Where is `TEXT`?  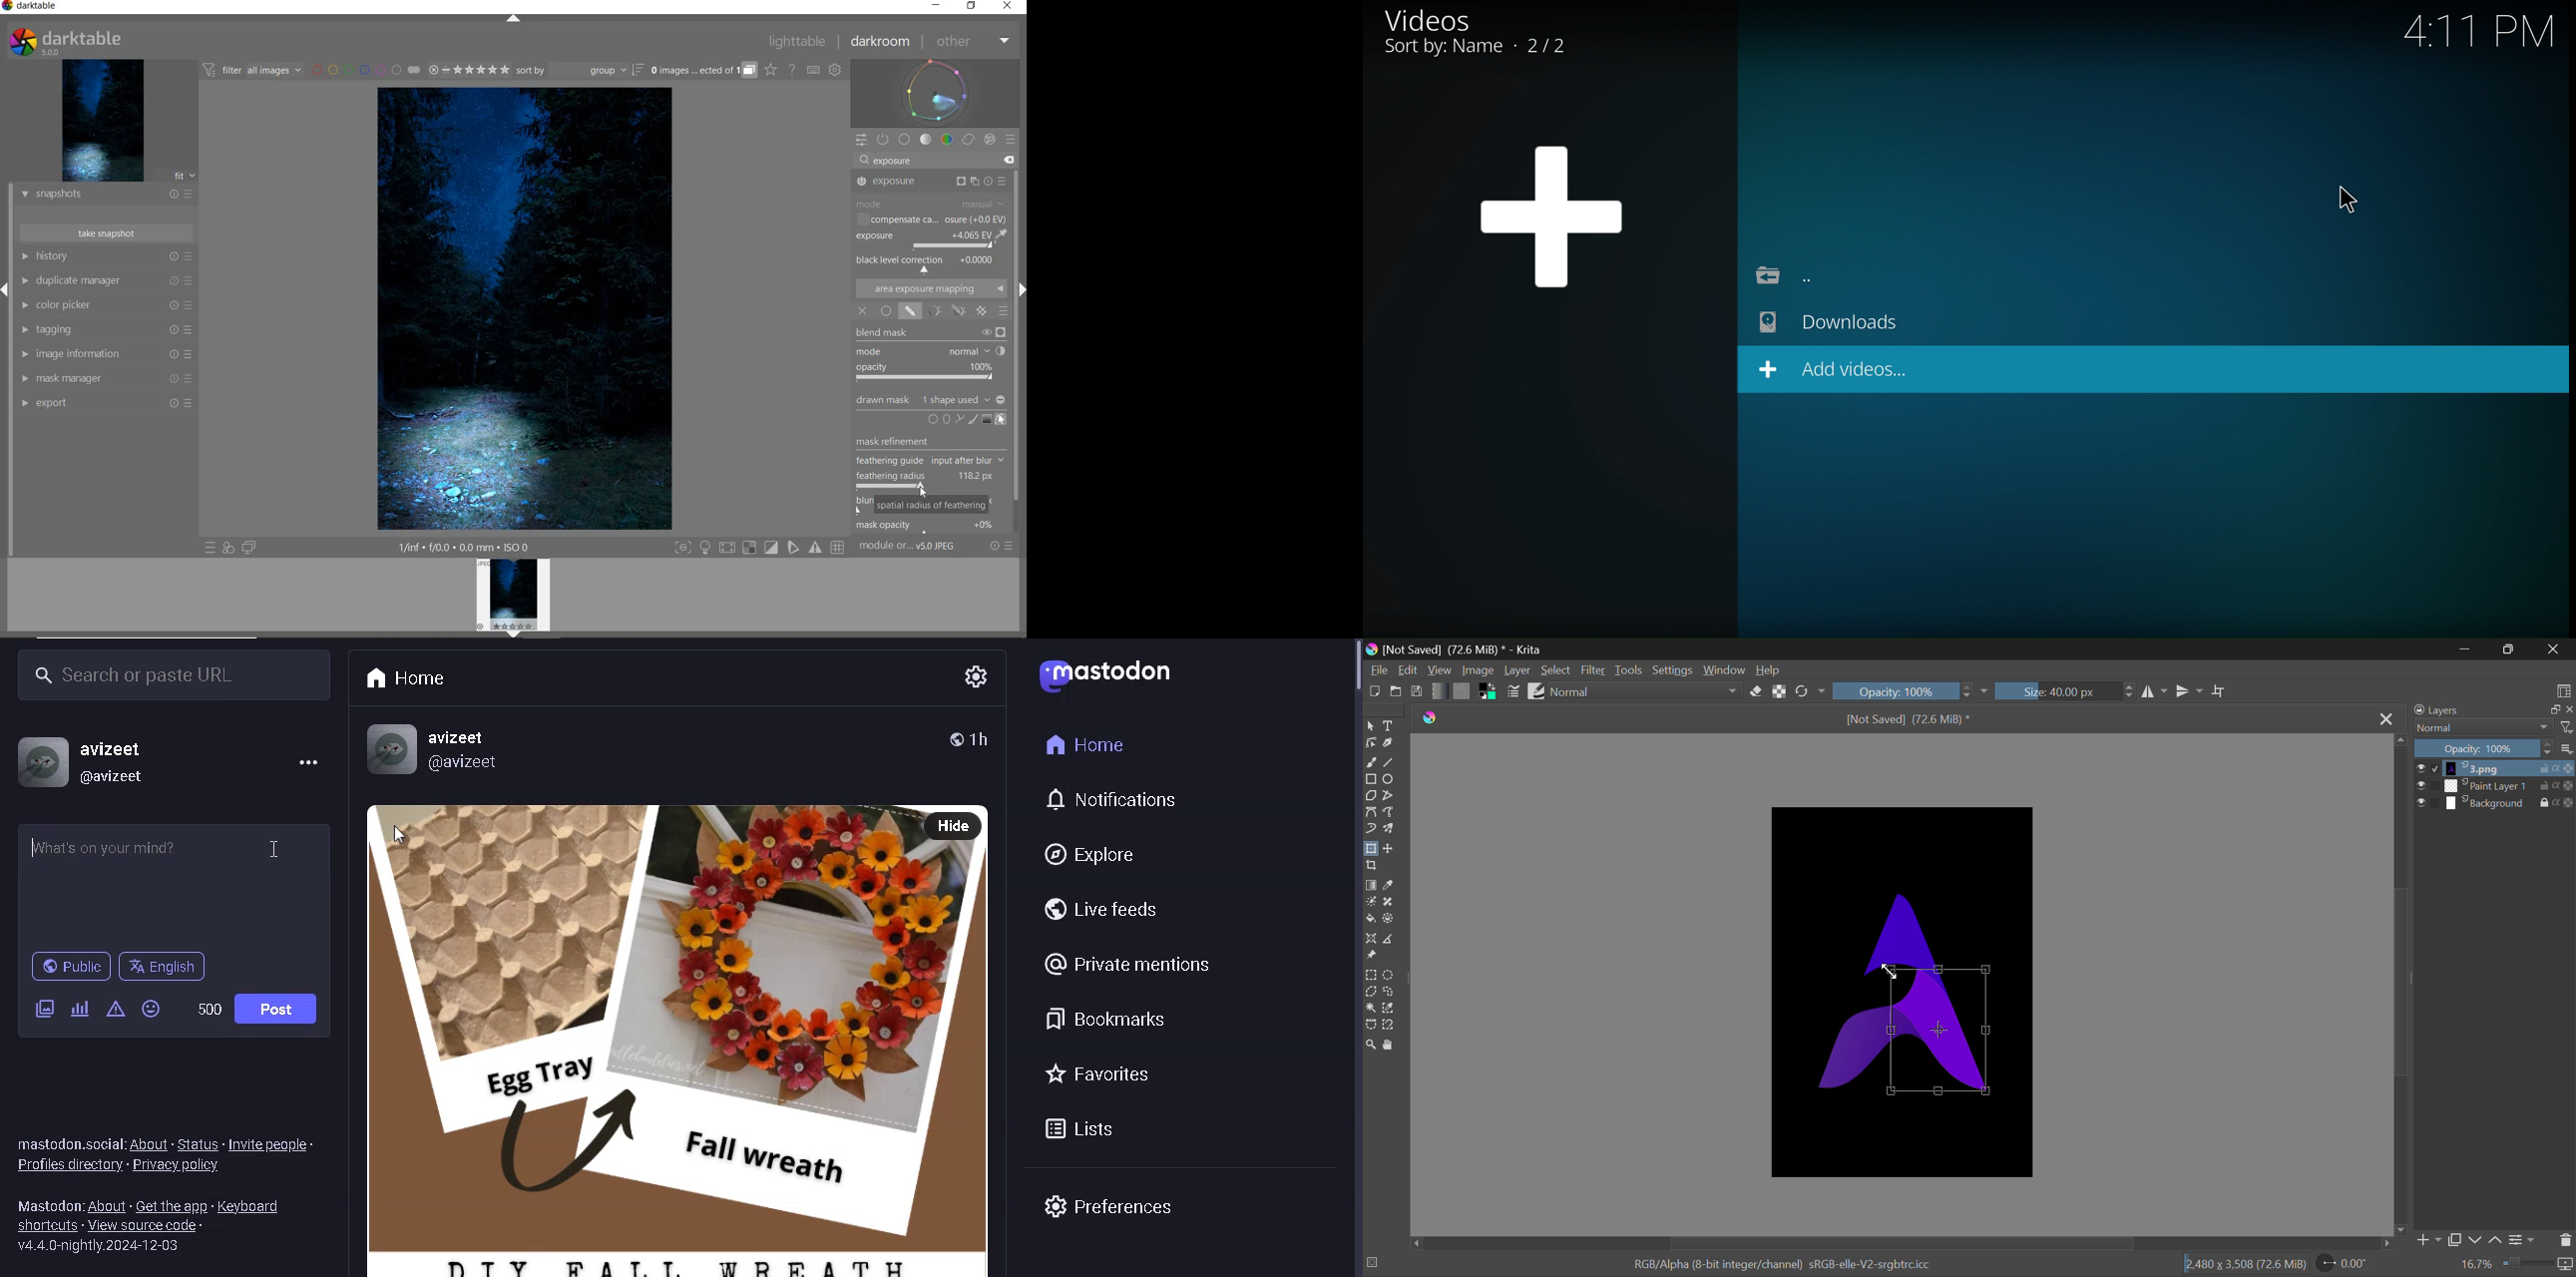
TEXT is located at coordinates (67, 1144).